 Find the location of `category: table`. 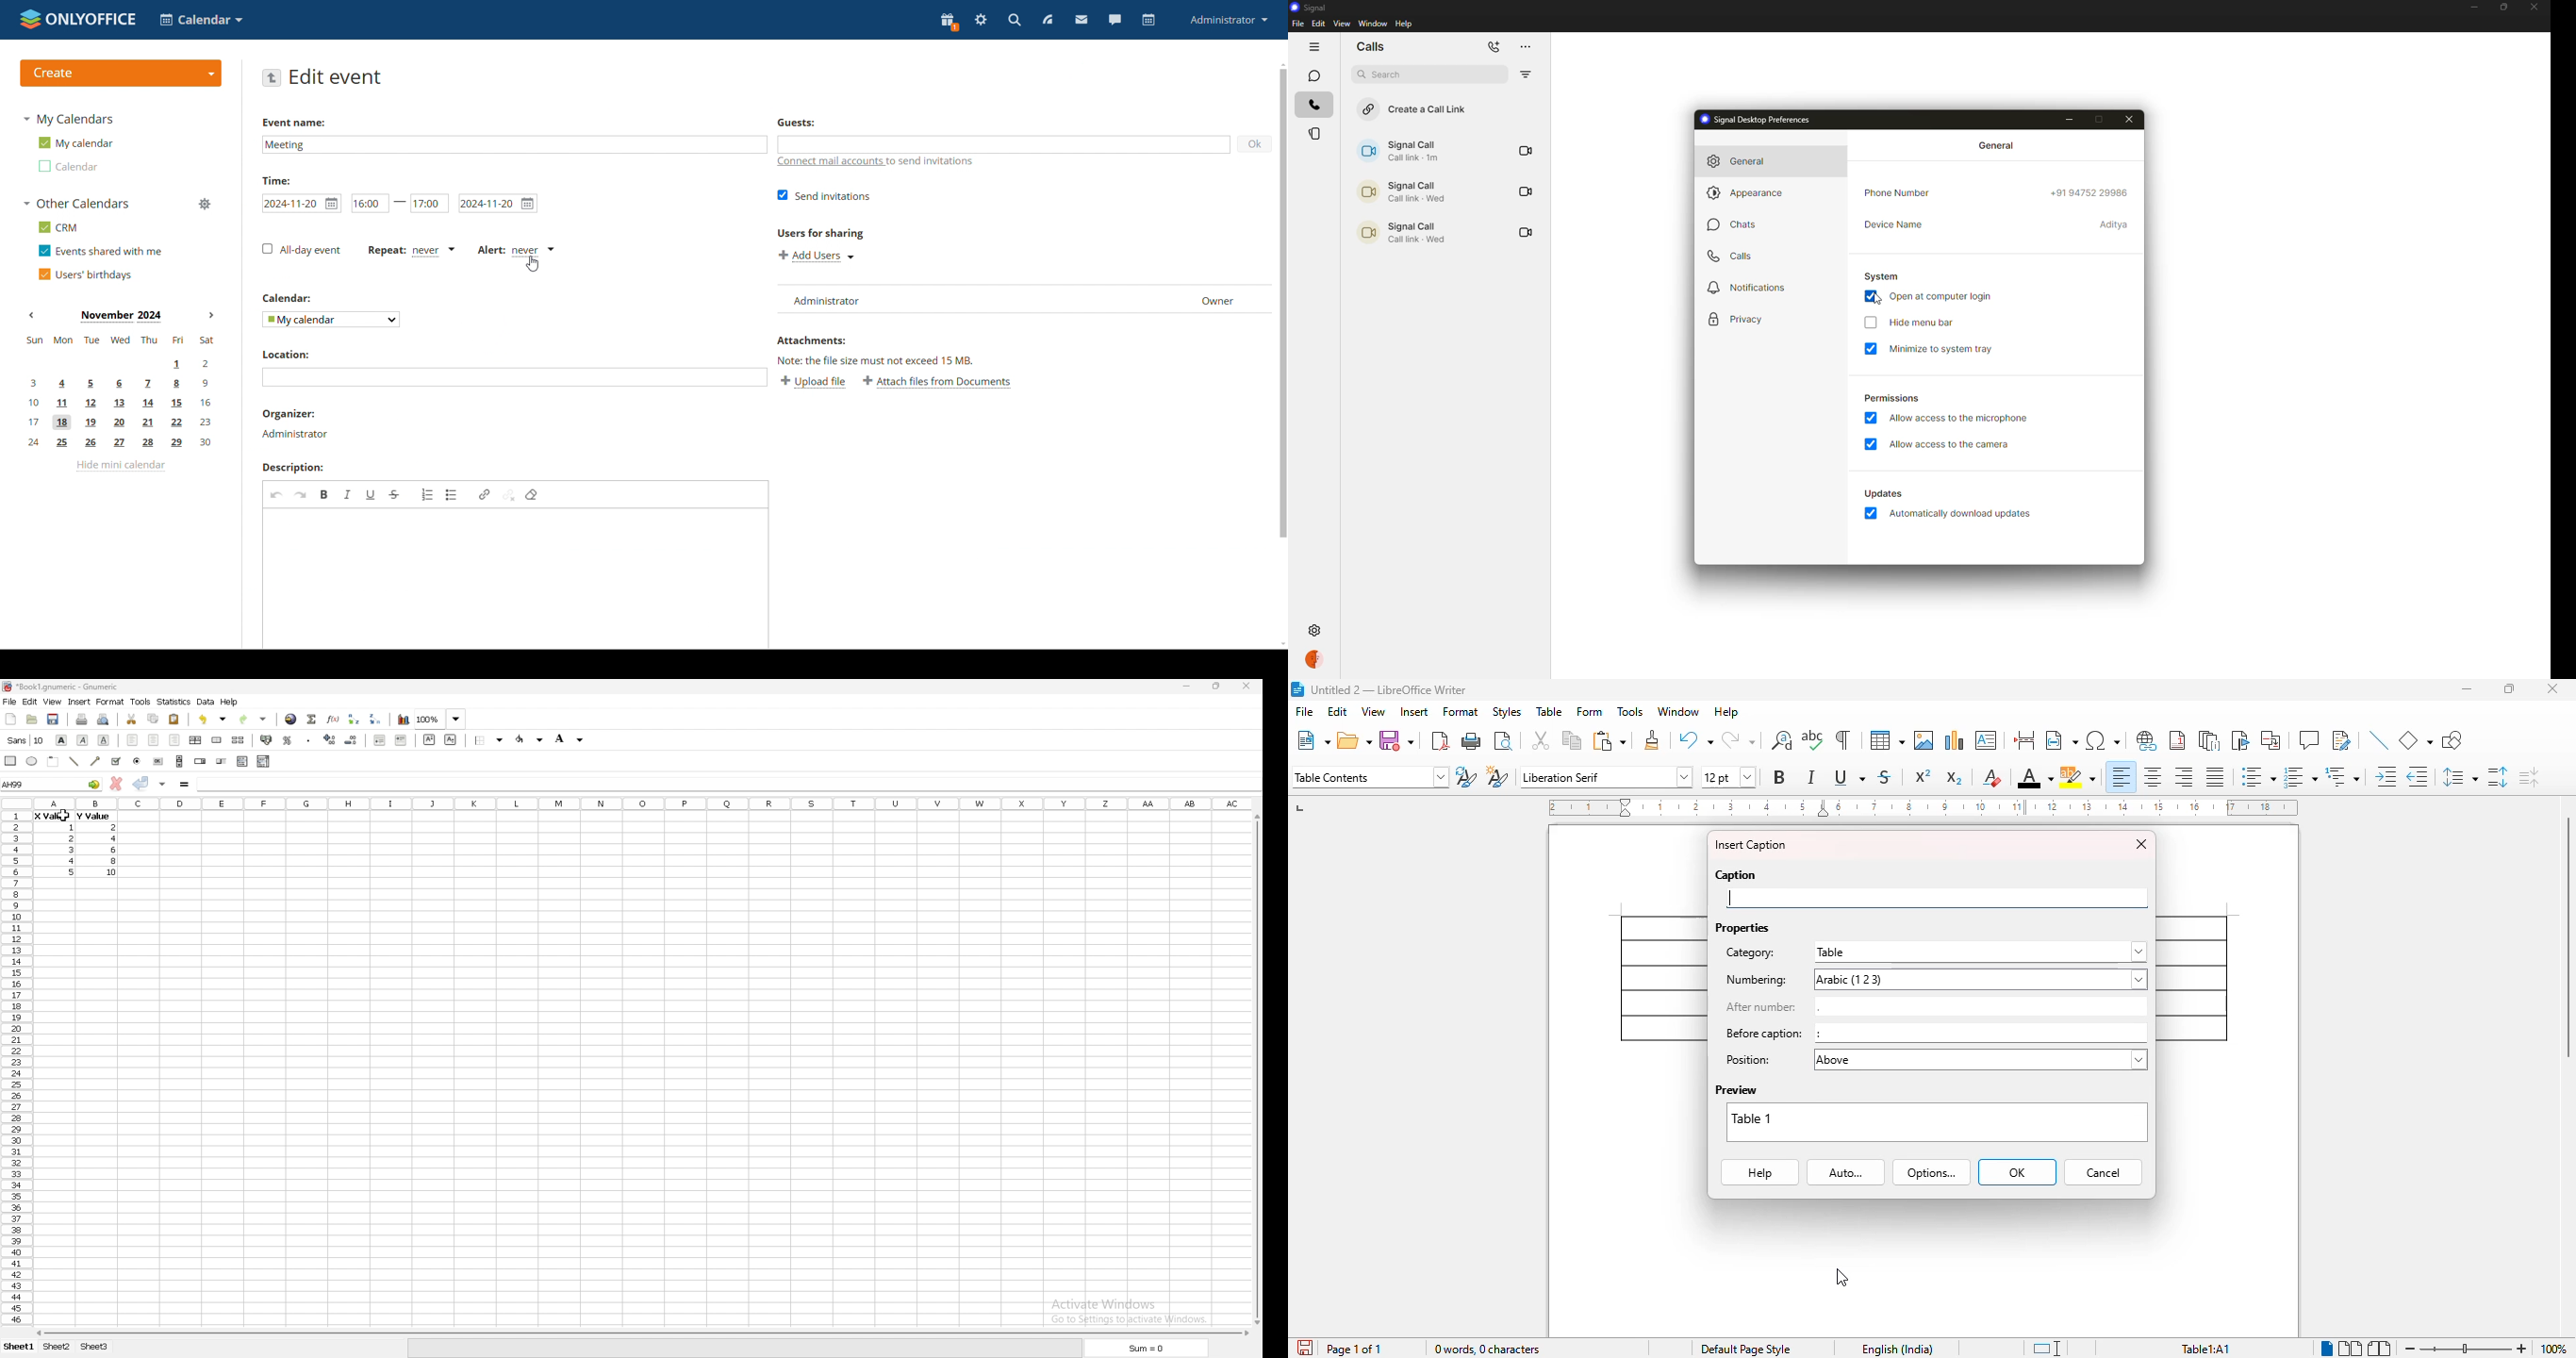

category: table is located at coordinates (1934, 952).